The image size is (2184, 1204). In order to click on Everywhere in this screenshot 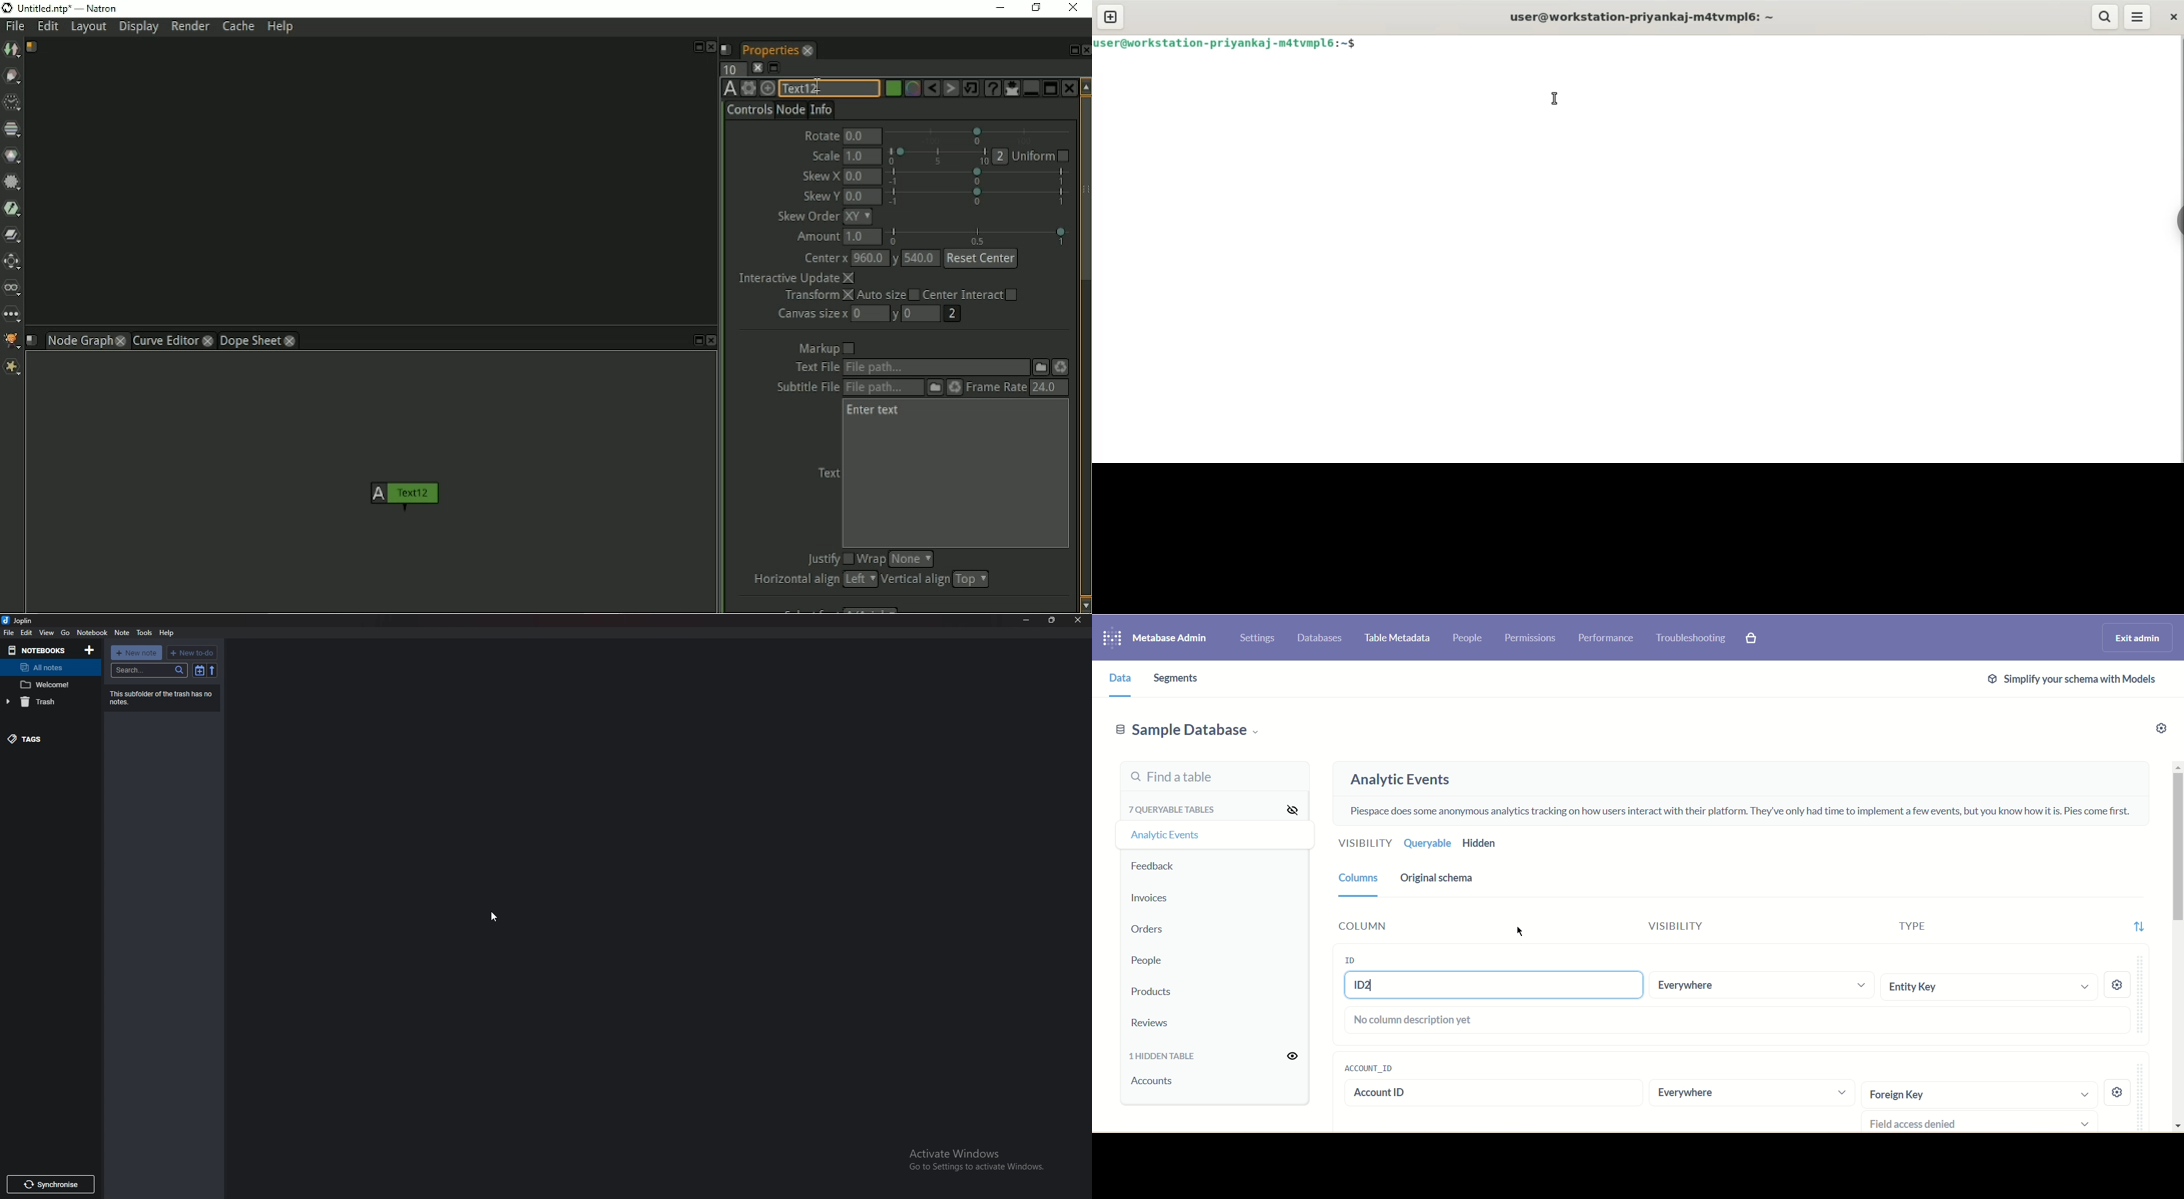, I will do `click(1760, 987)`.